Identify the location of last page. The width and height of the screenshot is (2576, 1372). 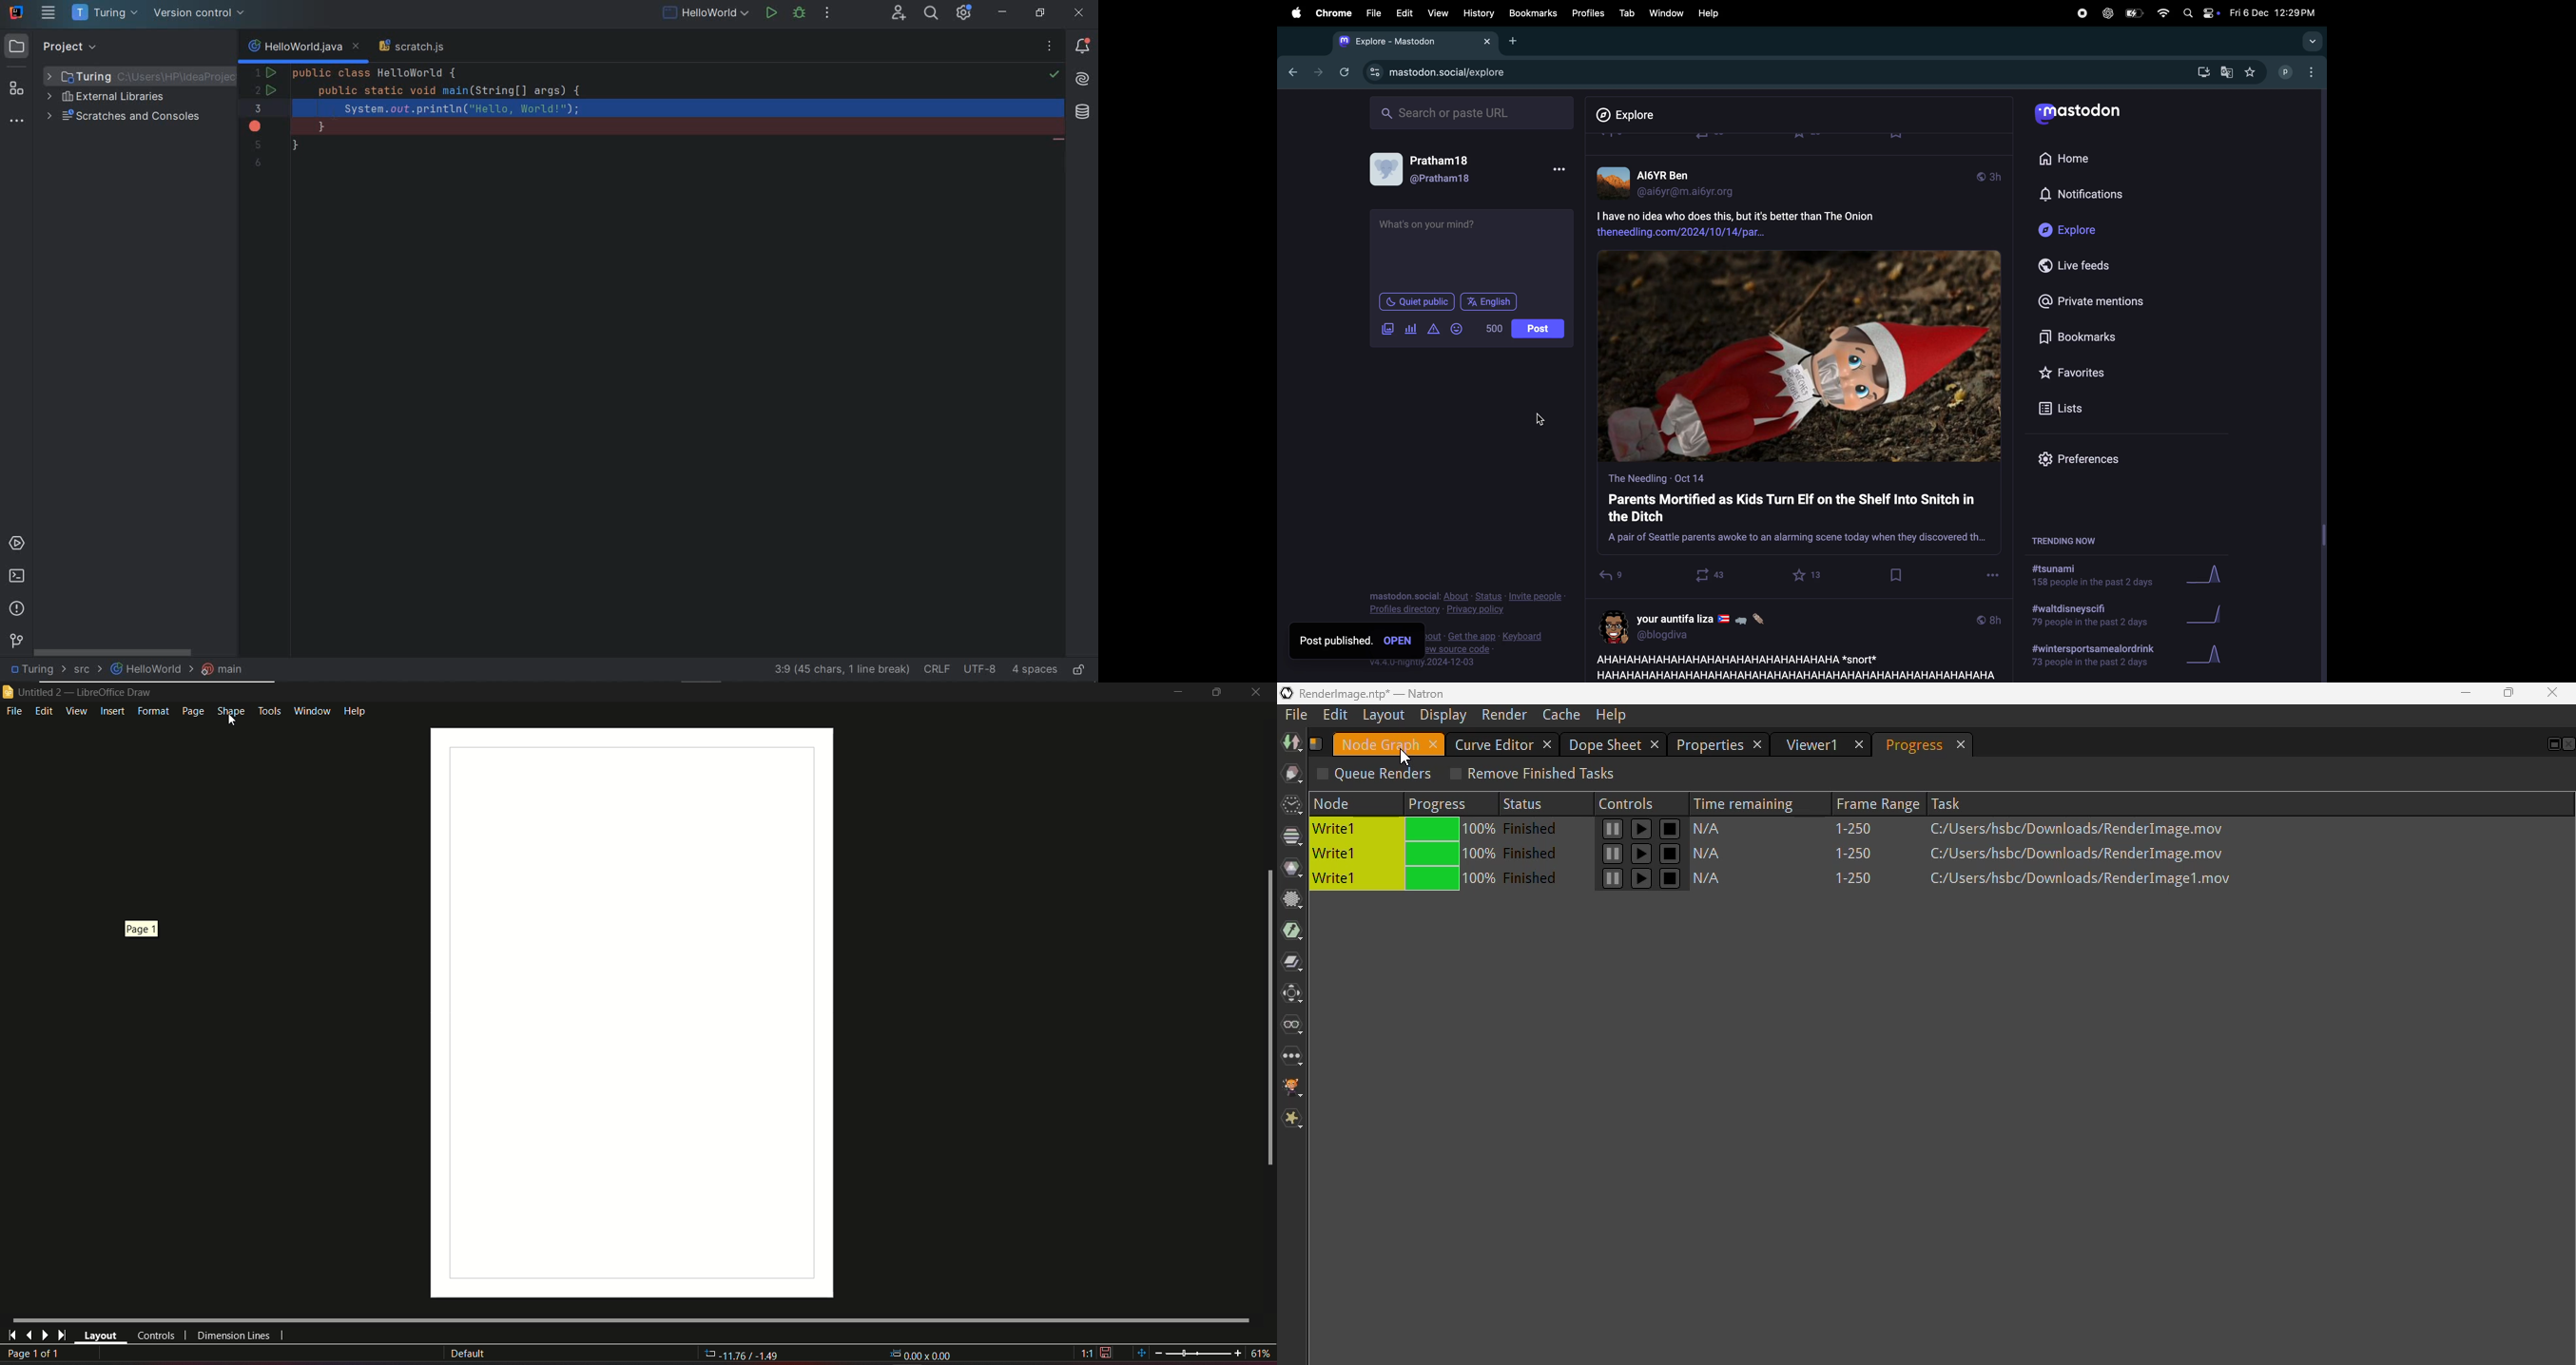
(29, 1334).